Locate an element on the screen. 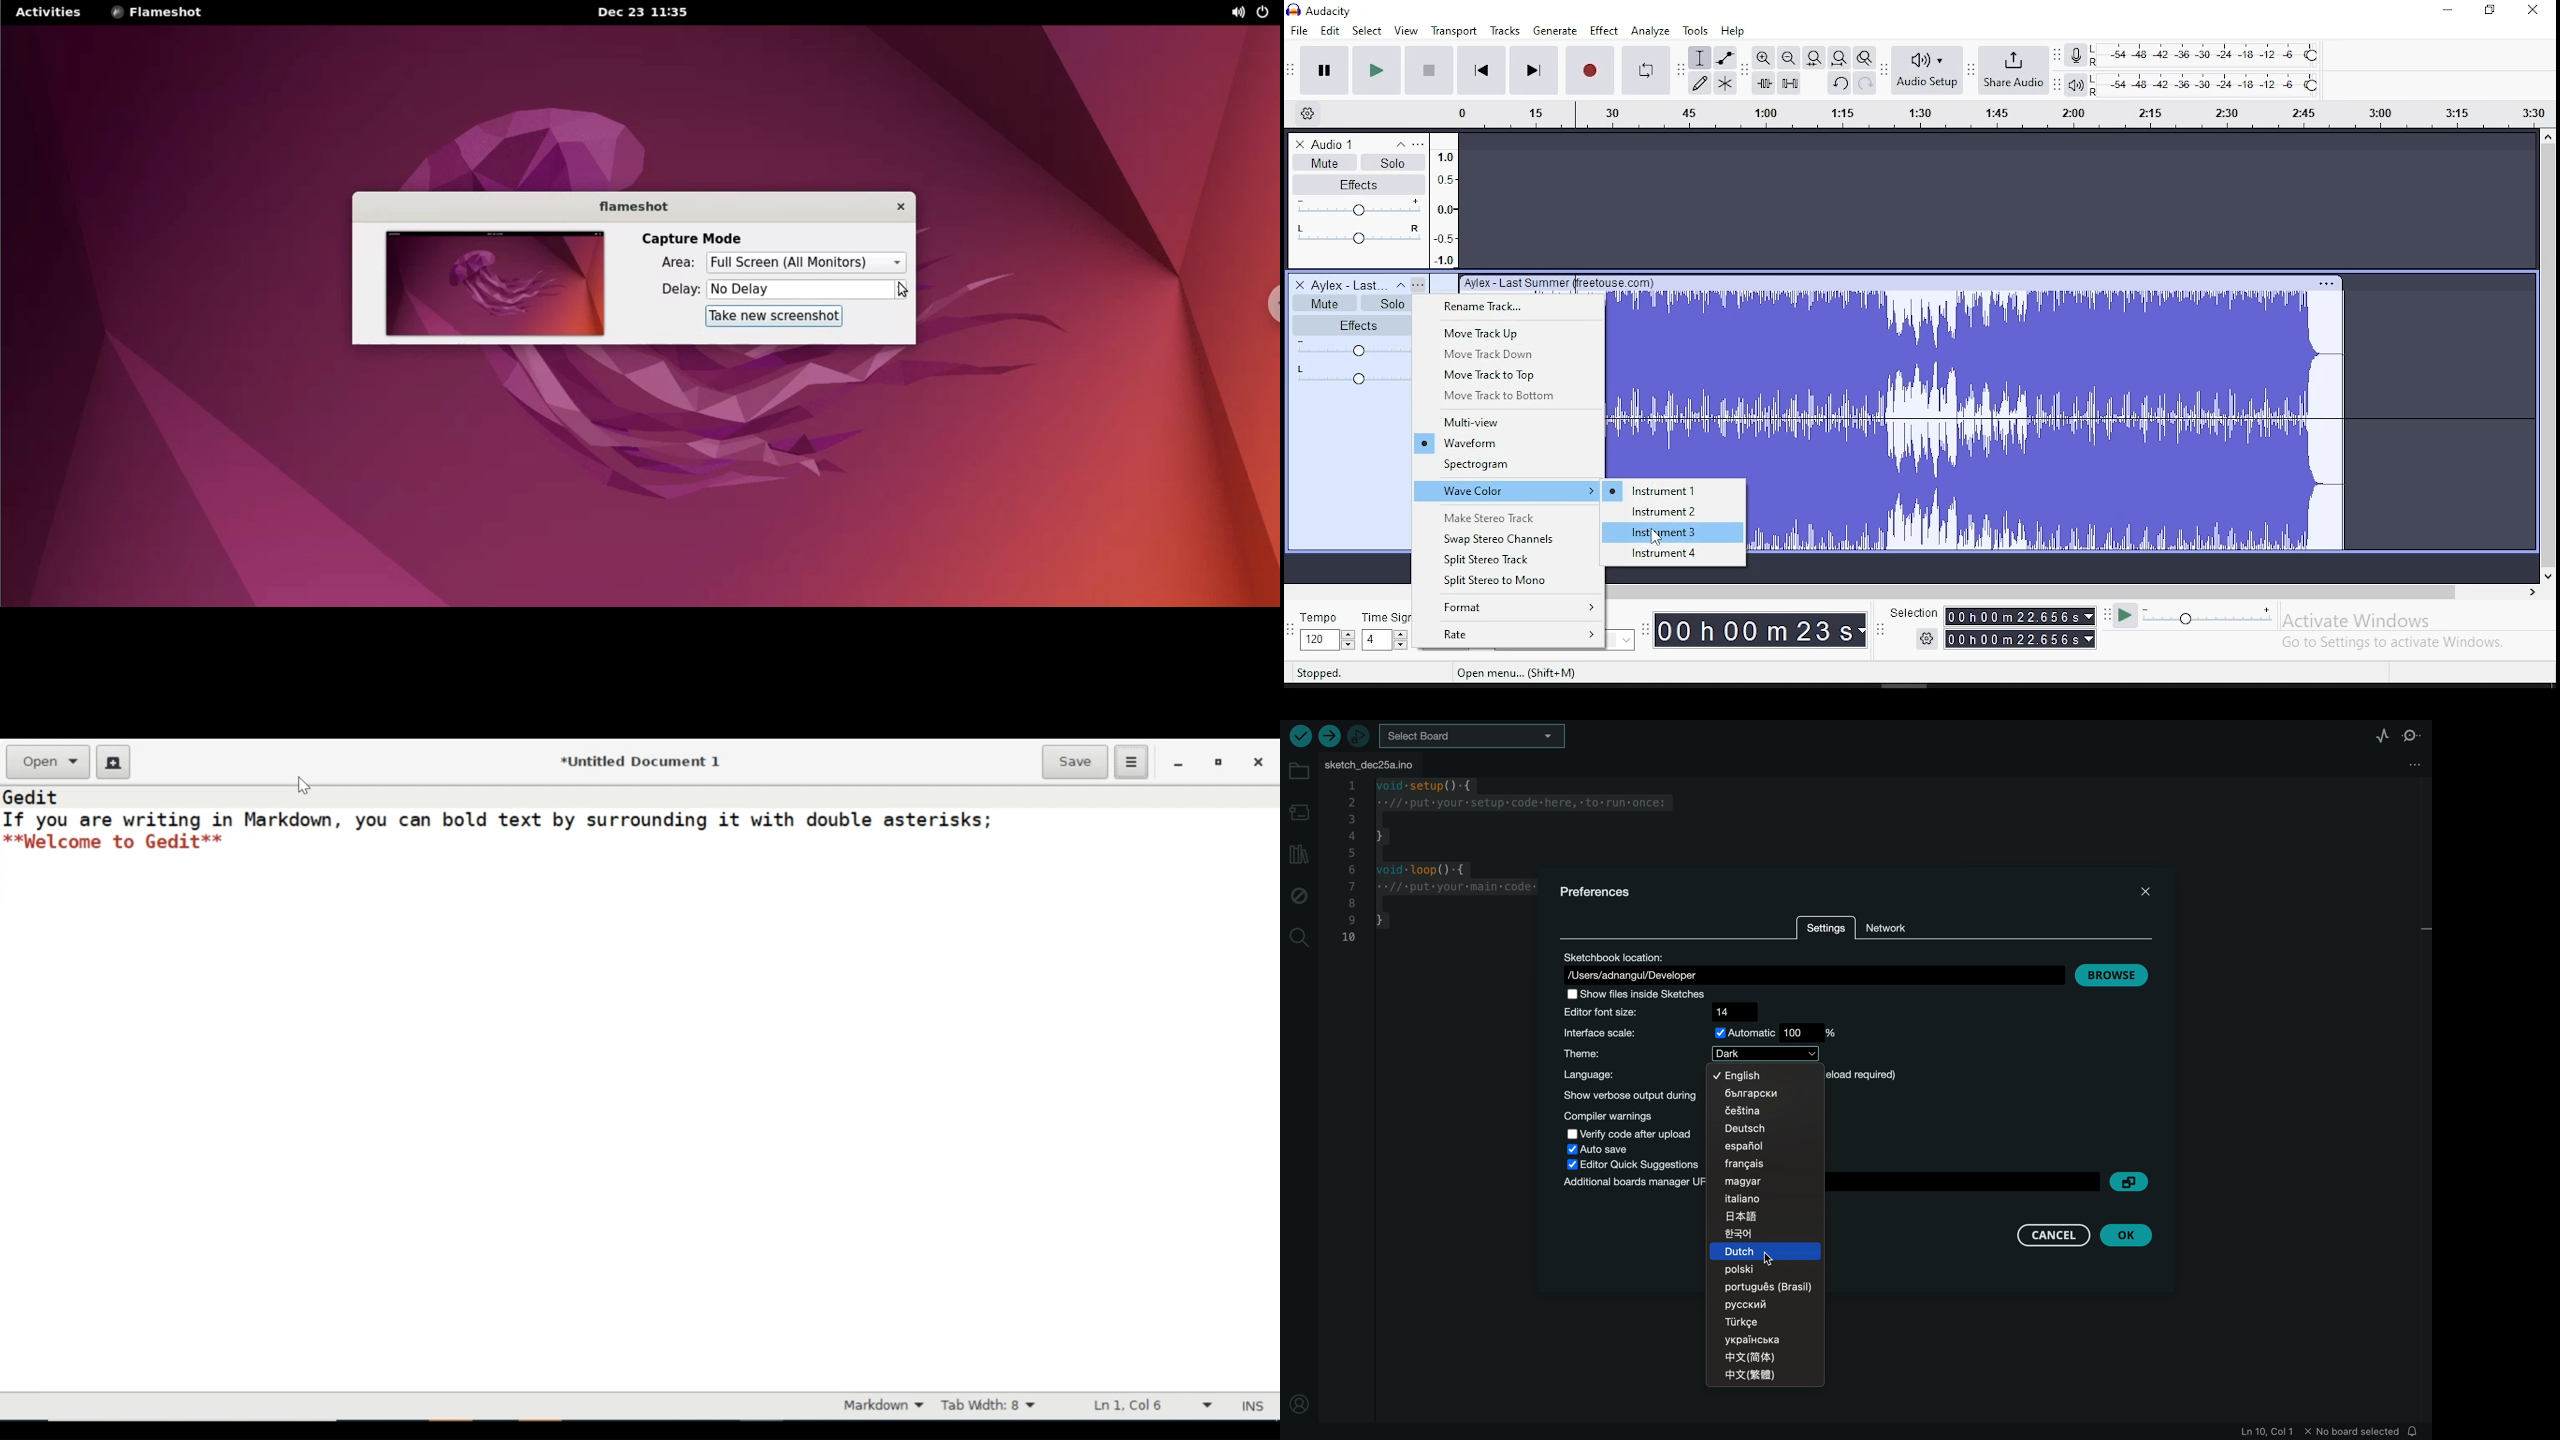 This screenshot has height=1456, width=2576. delete track is located at coordinates (1298, 284).